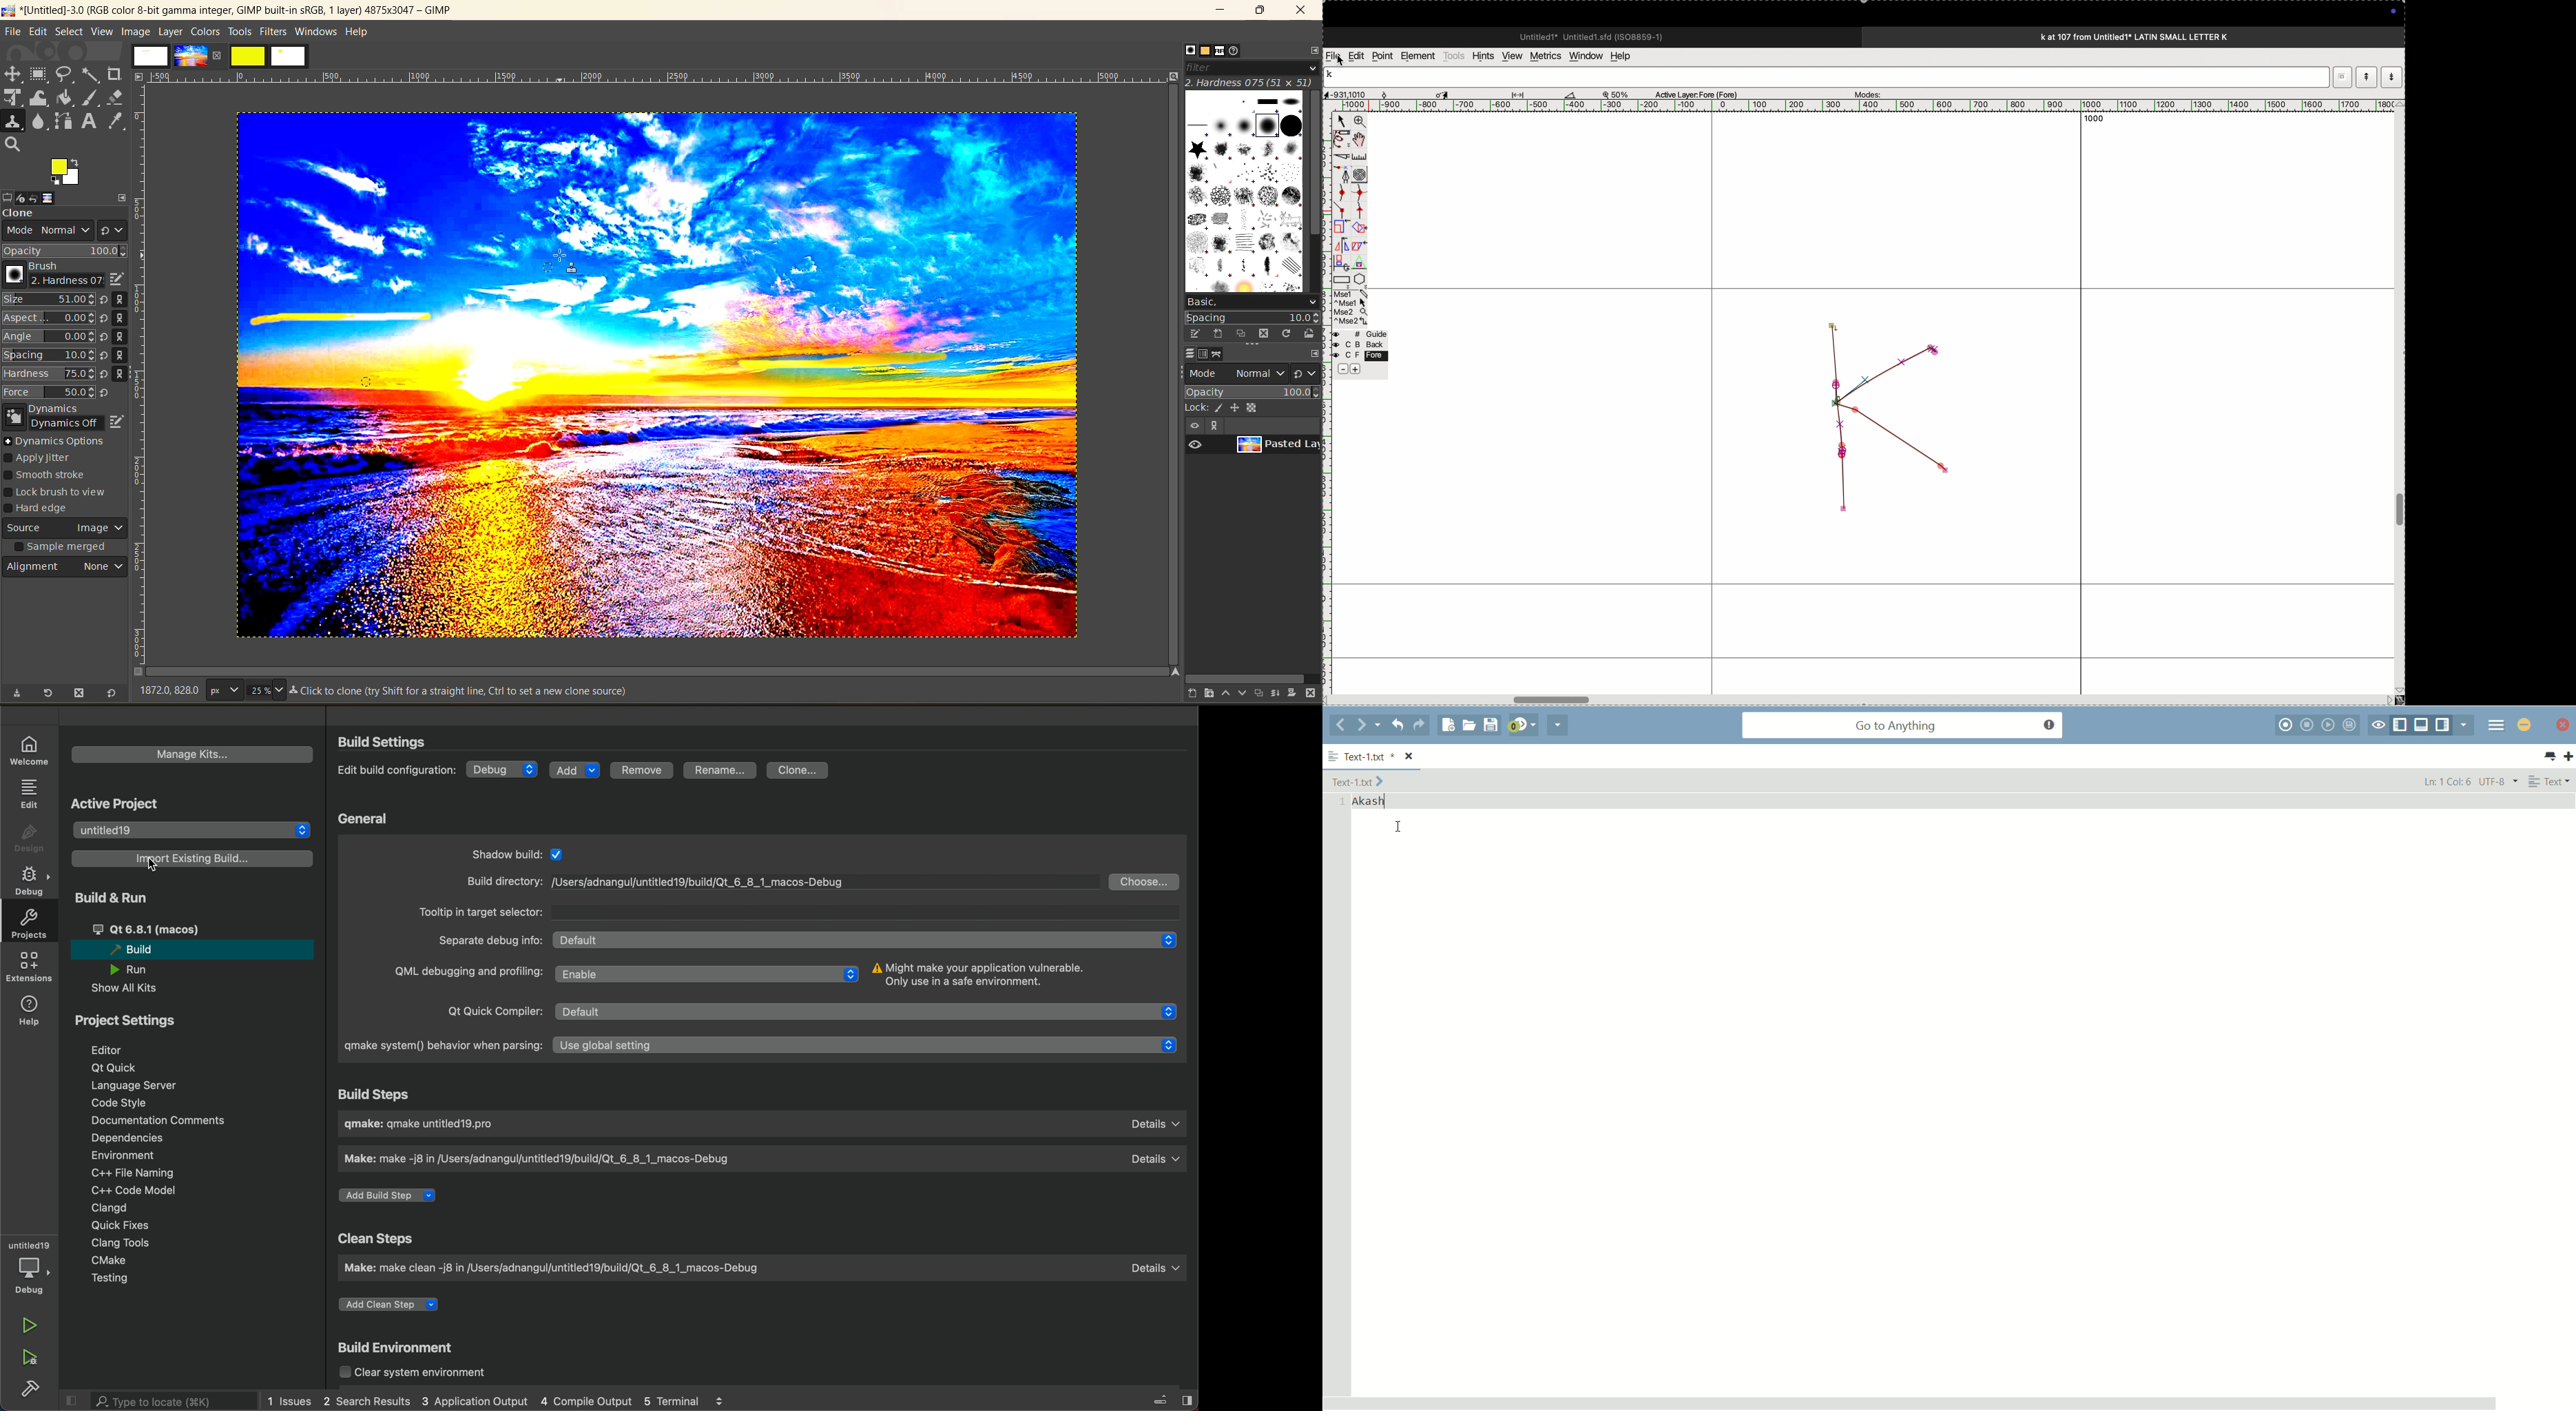 Image resolution: width=2576 pixels, height=1428 pixels. I want to click on color picker tool, so click(118, 121).